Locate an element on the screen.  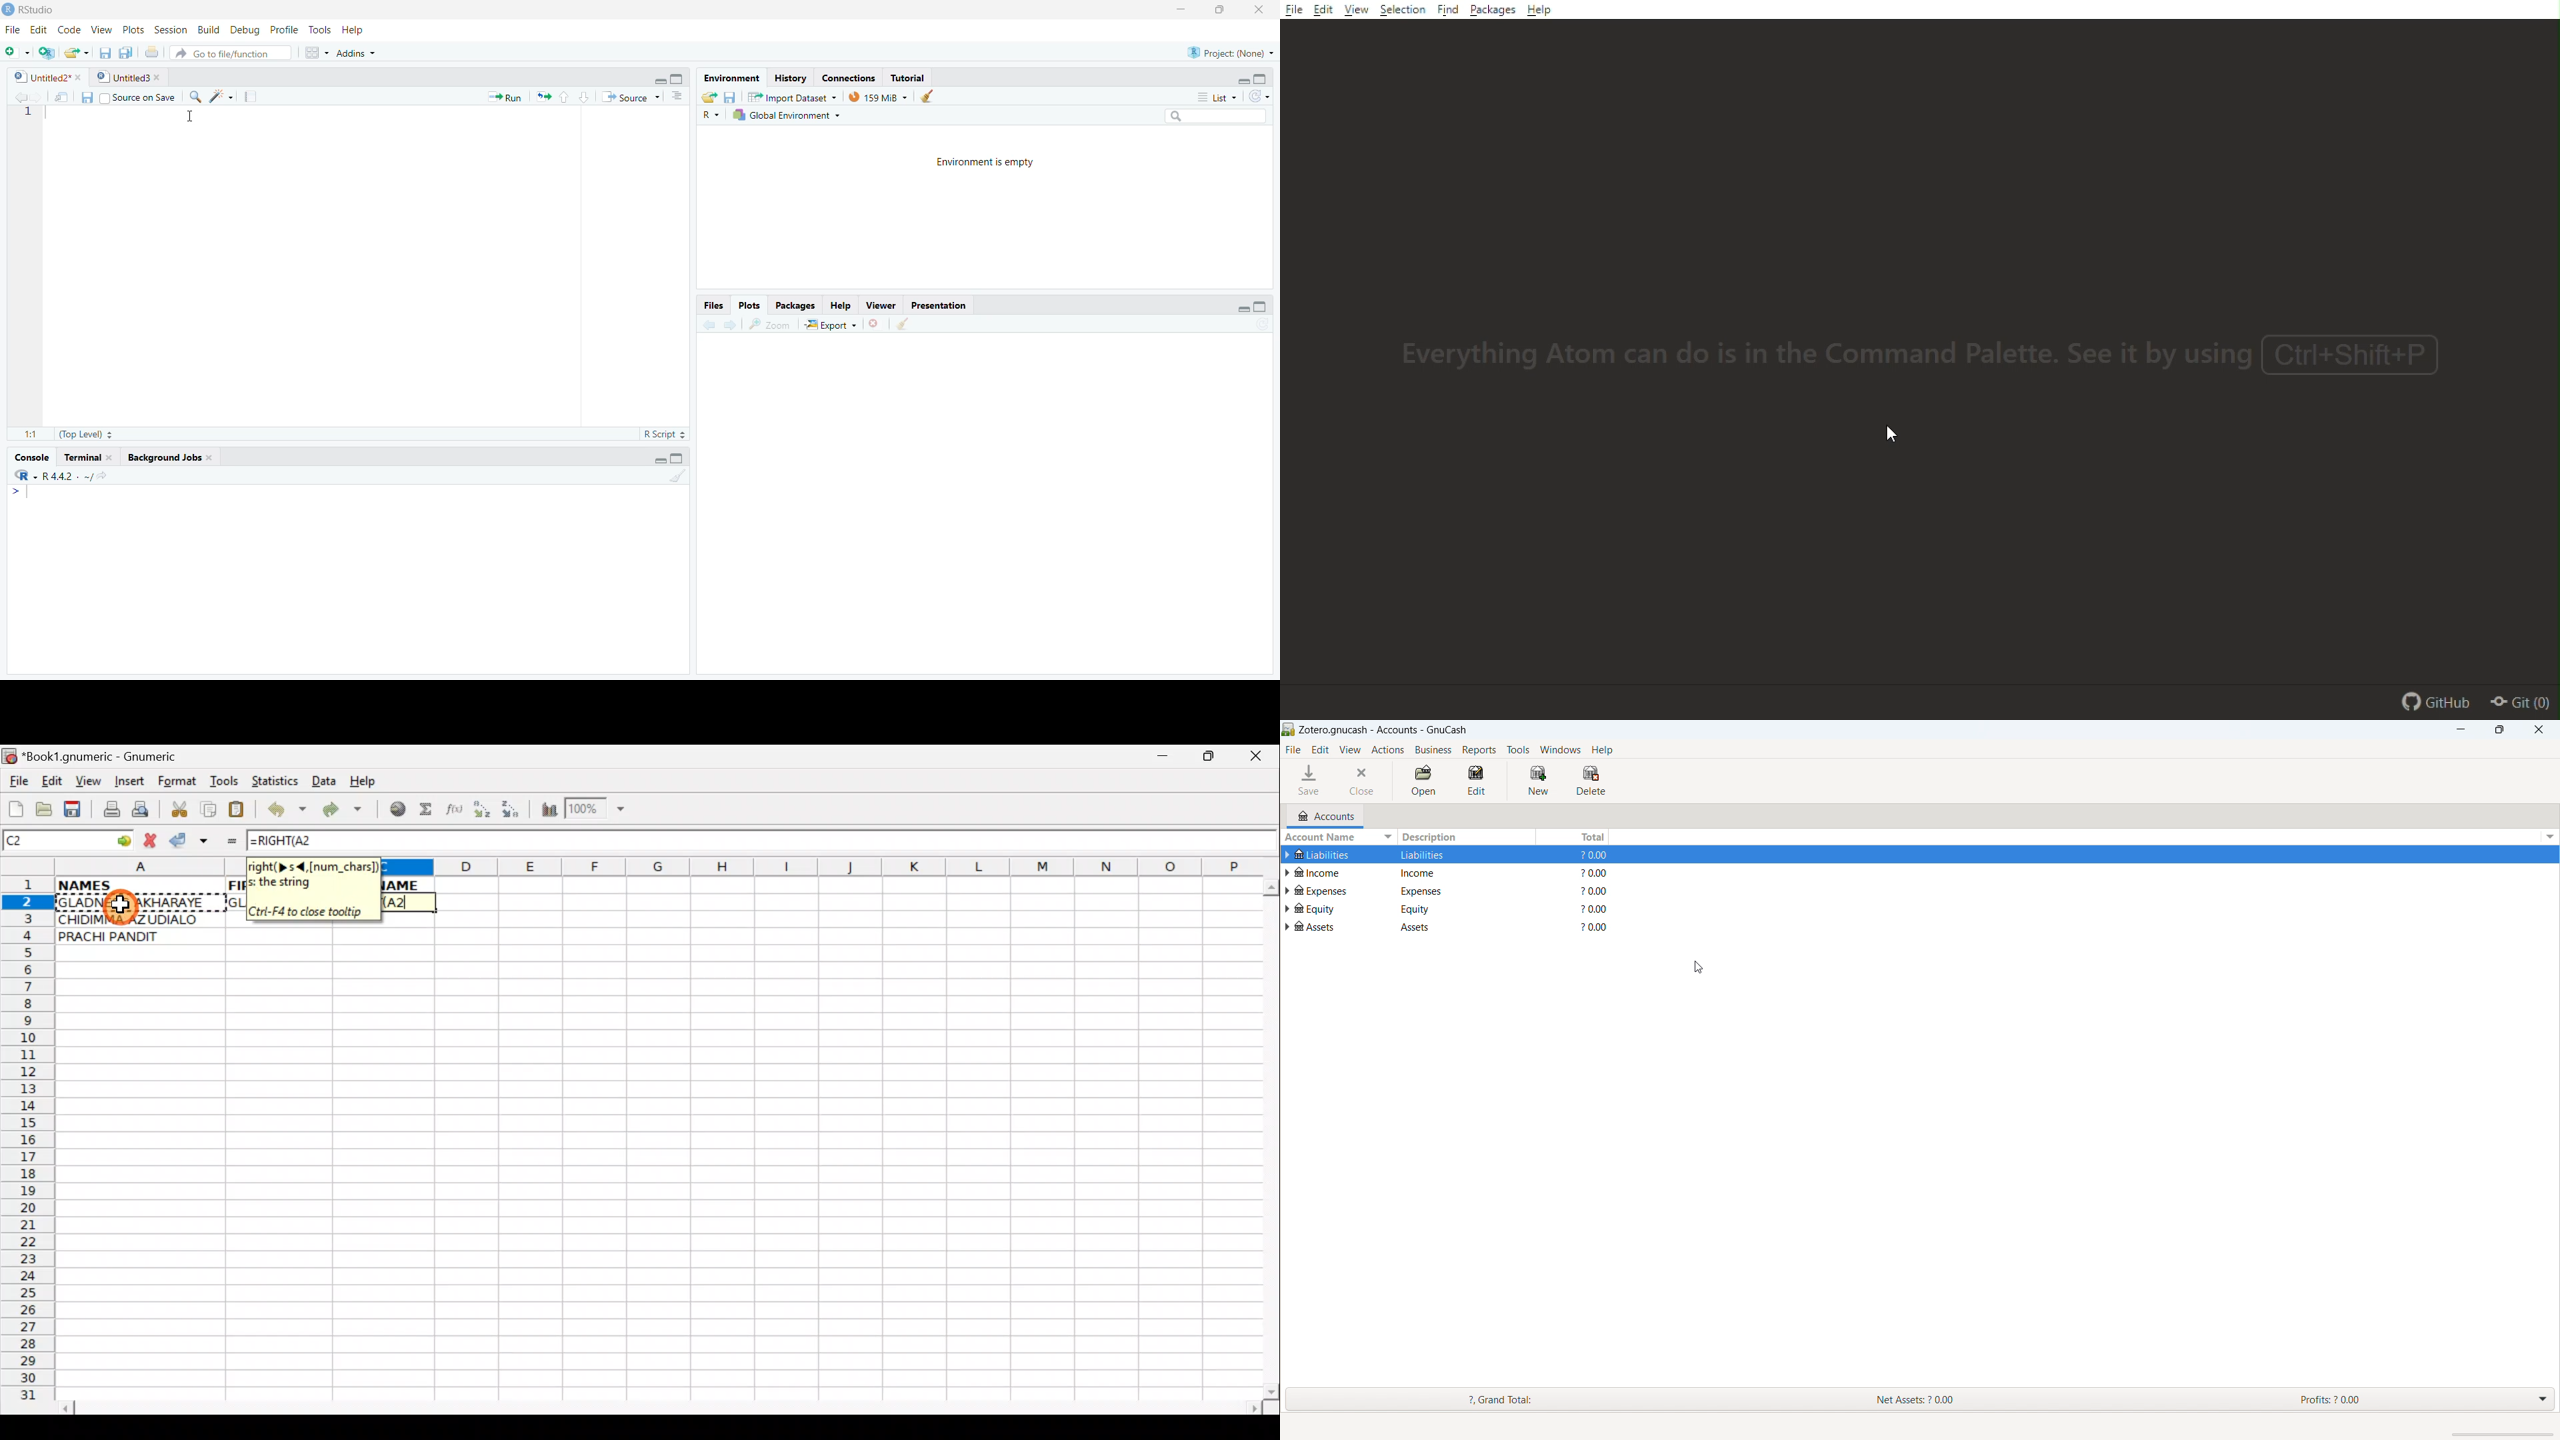
New file is located at coordinates (16, 53).